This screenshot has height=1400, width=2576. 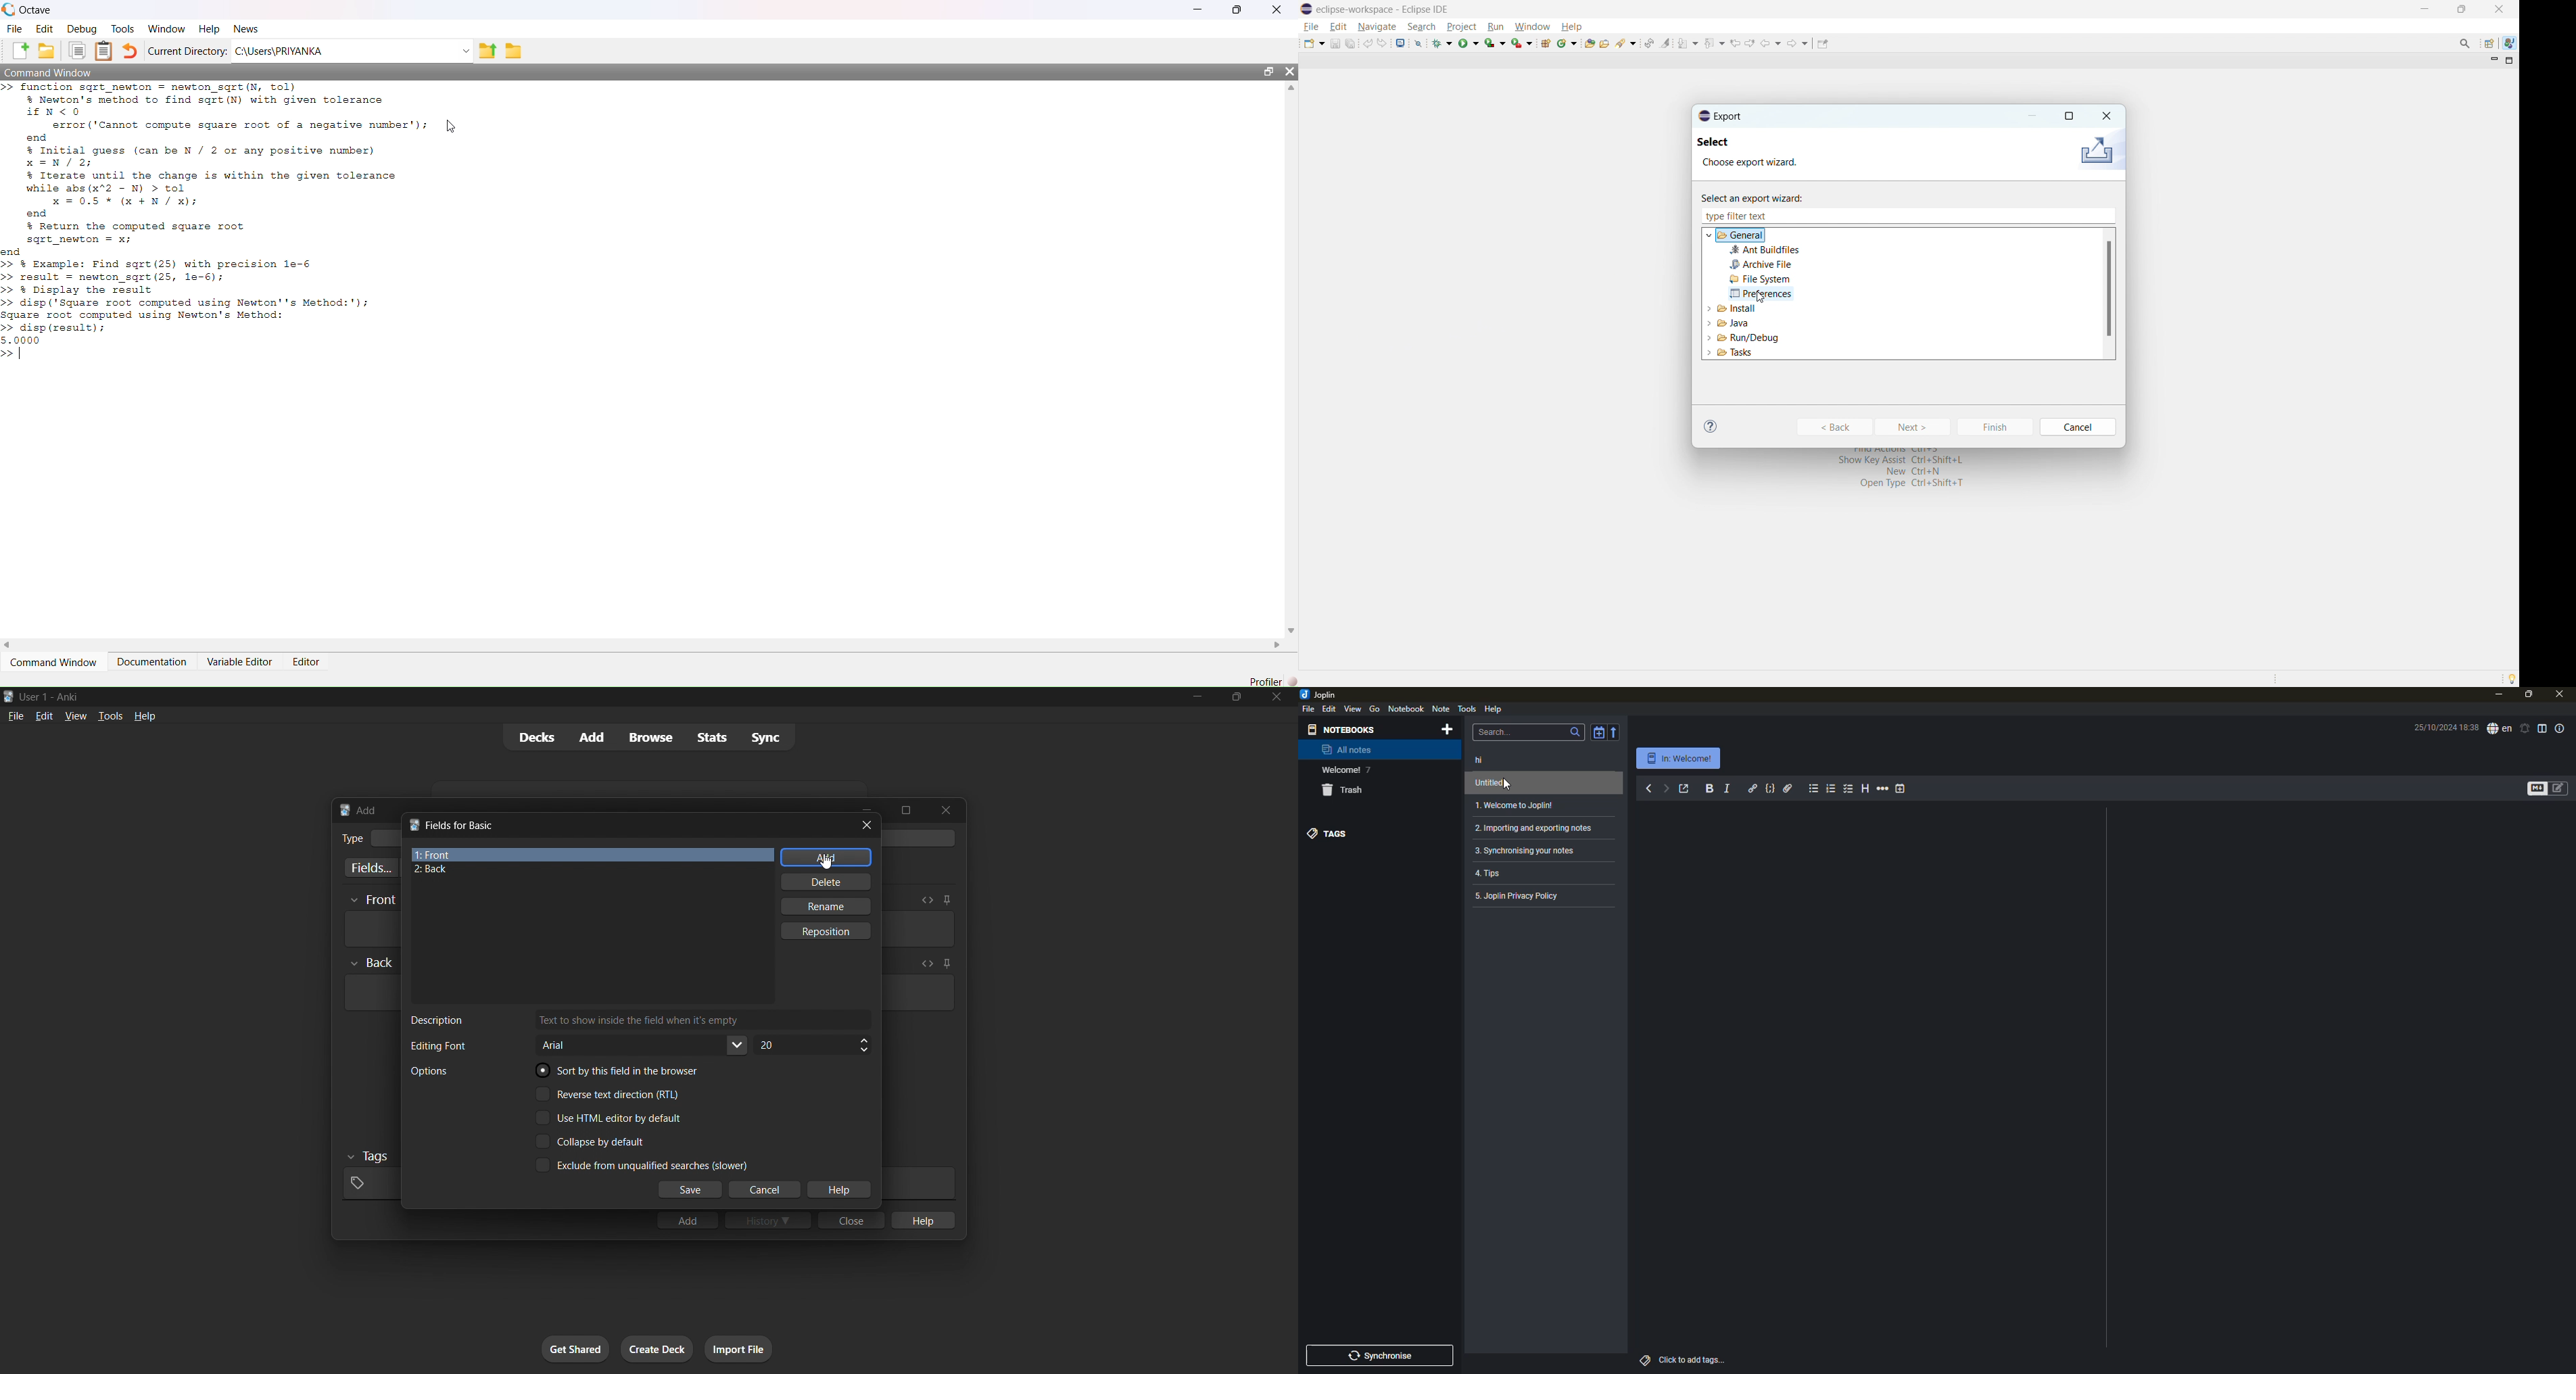 I want to click on help, so click(x=1495, y=710).